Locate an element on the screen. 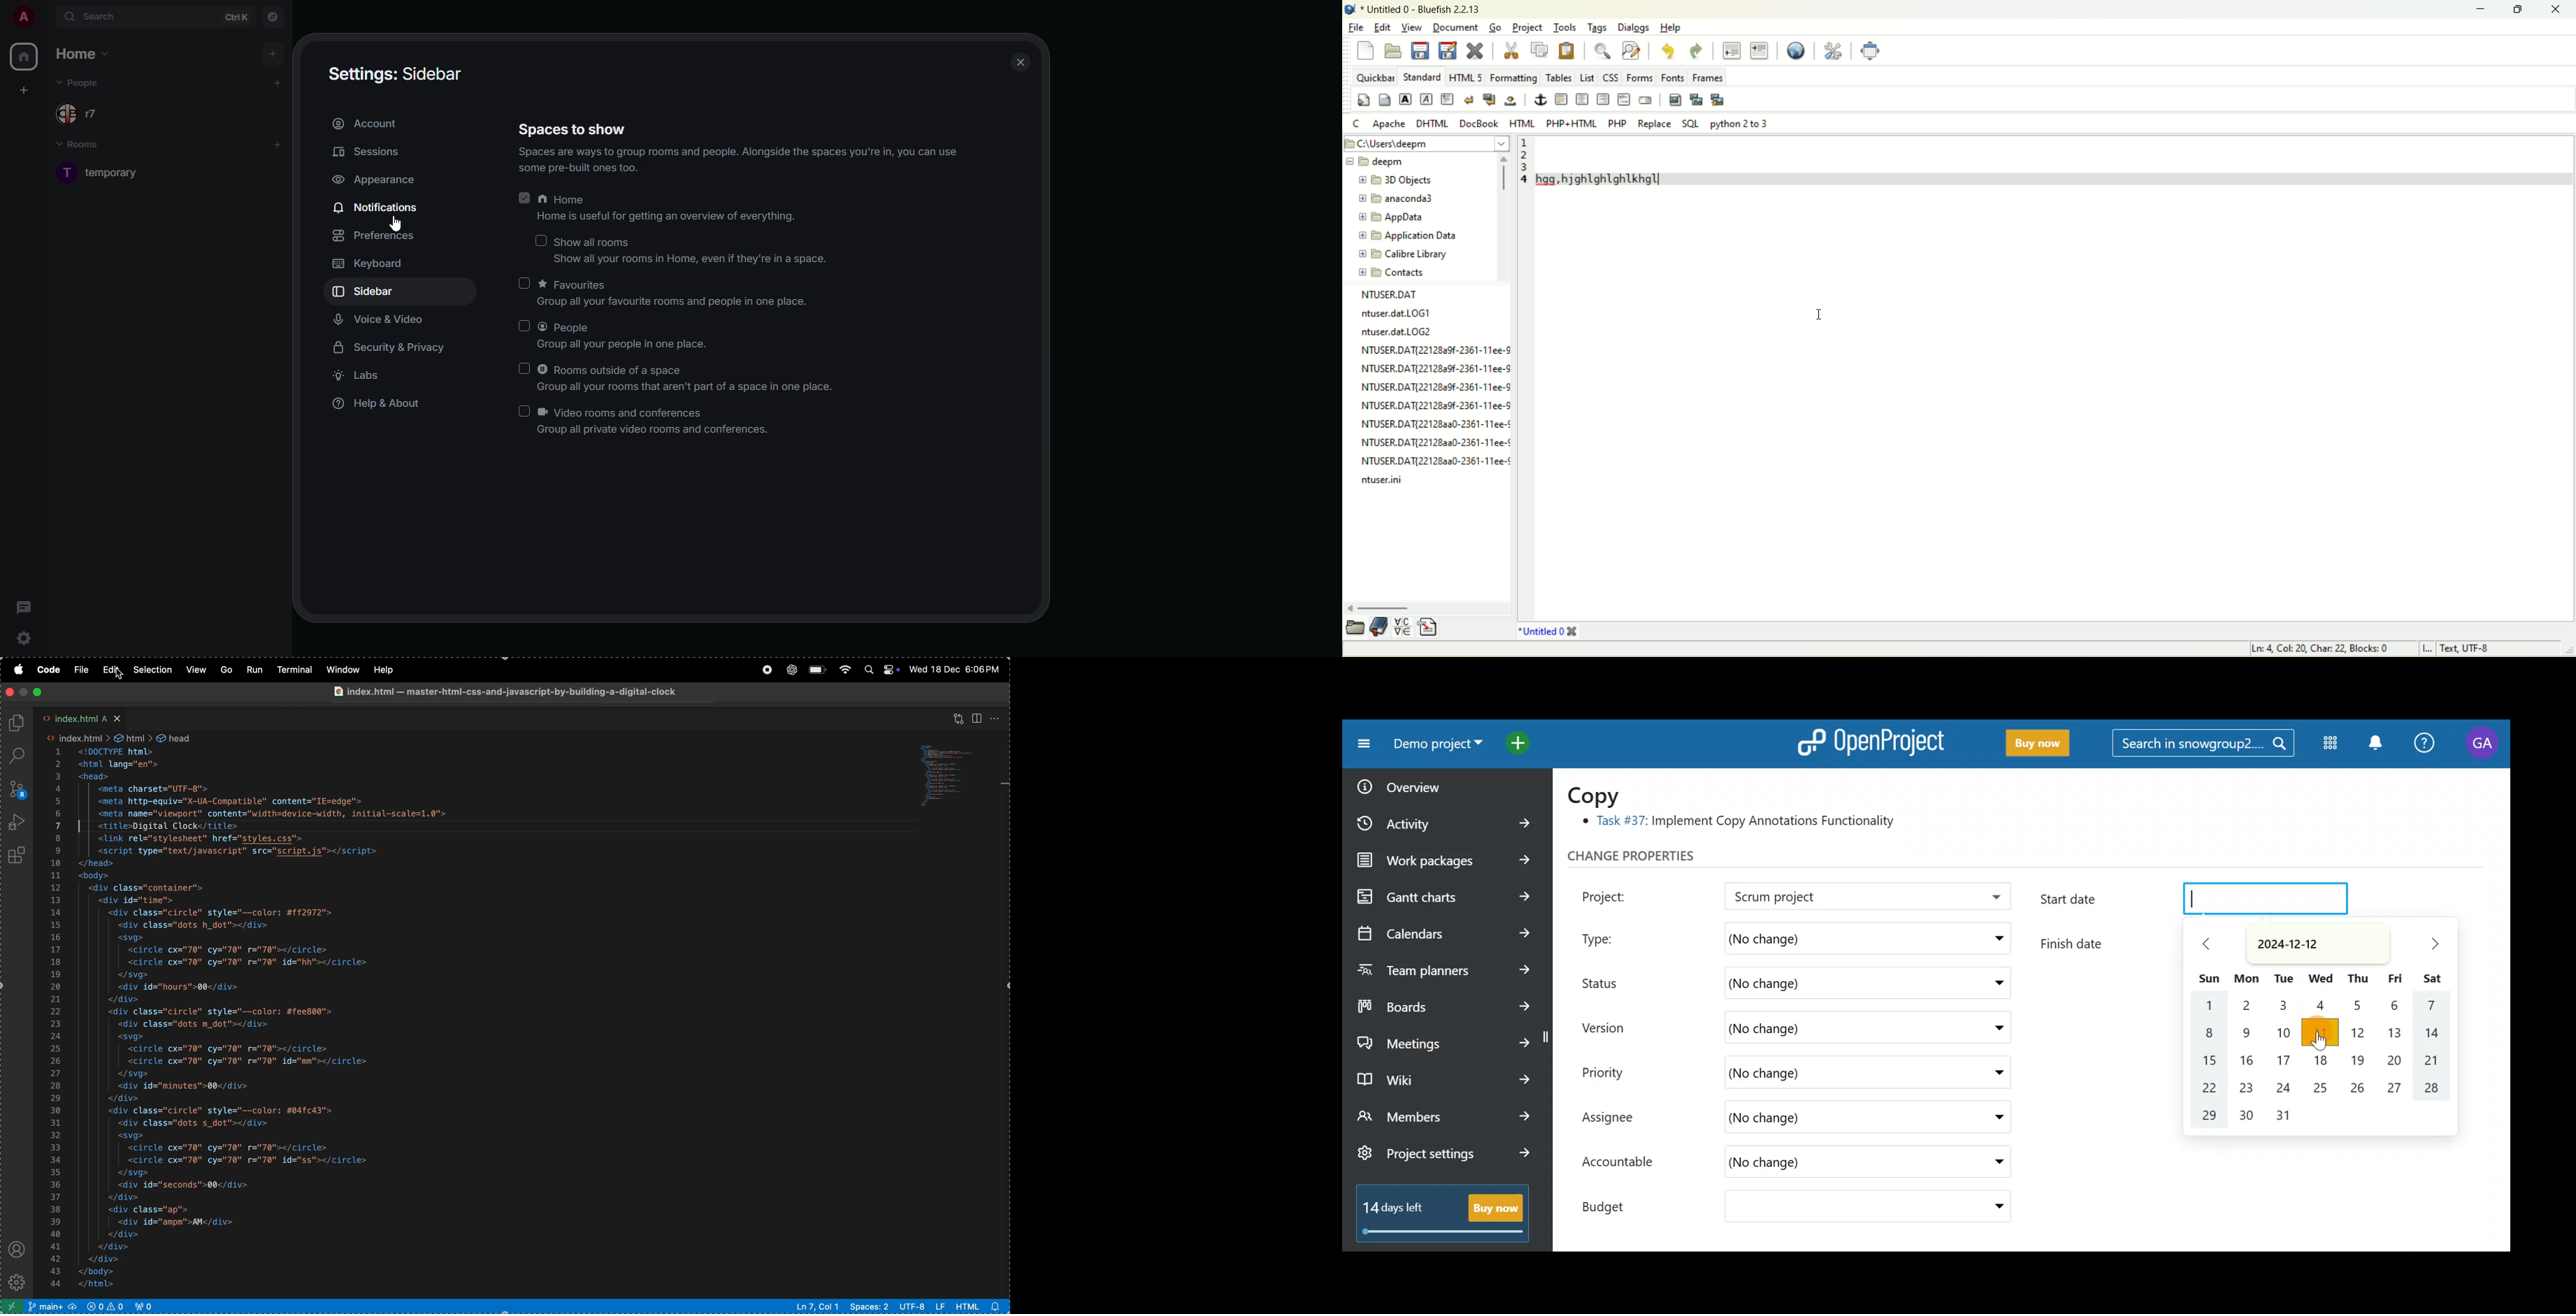  search is located at coordinates (103, 17).